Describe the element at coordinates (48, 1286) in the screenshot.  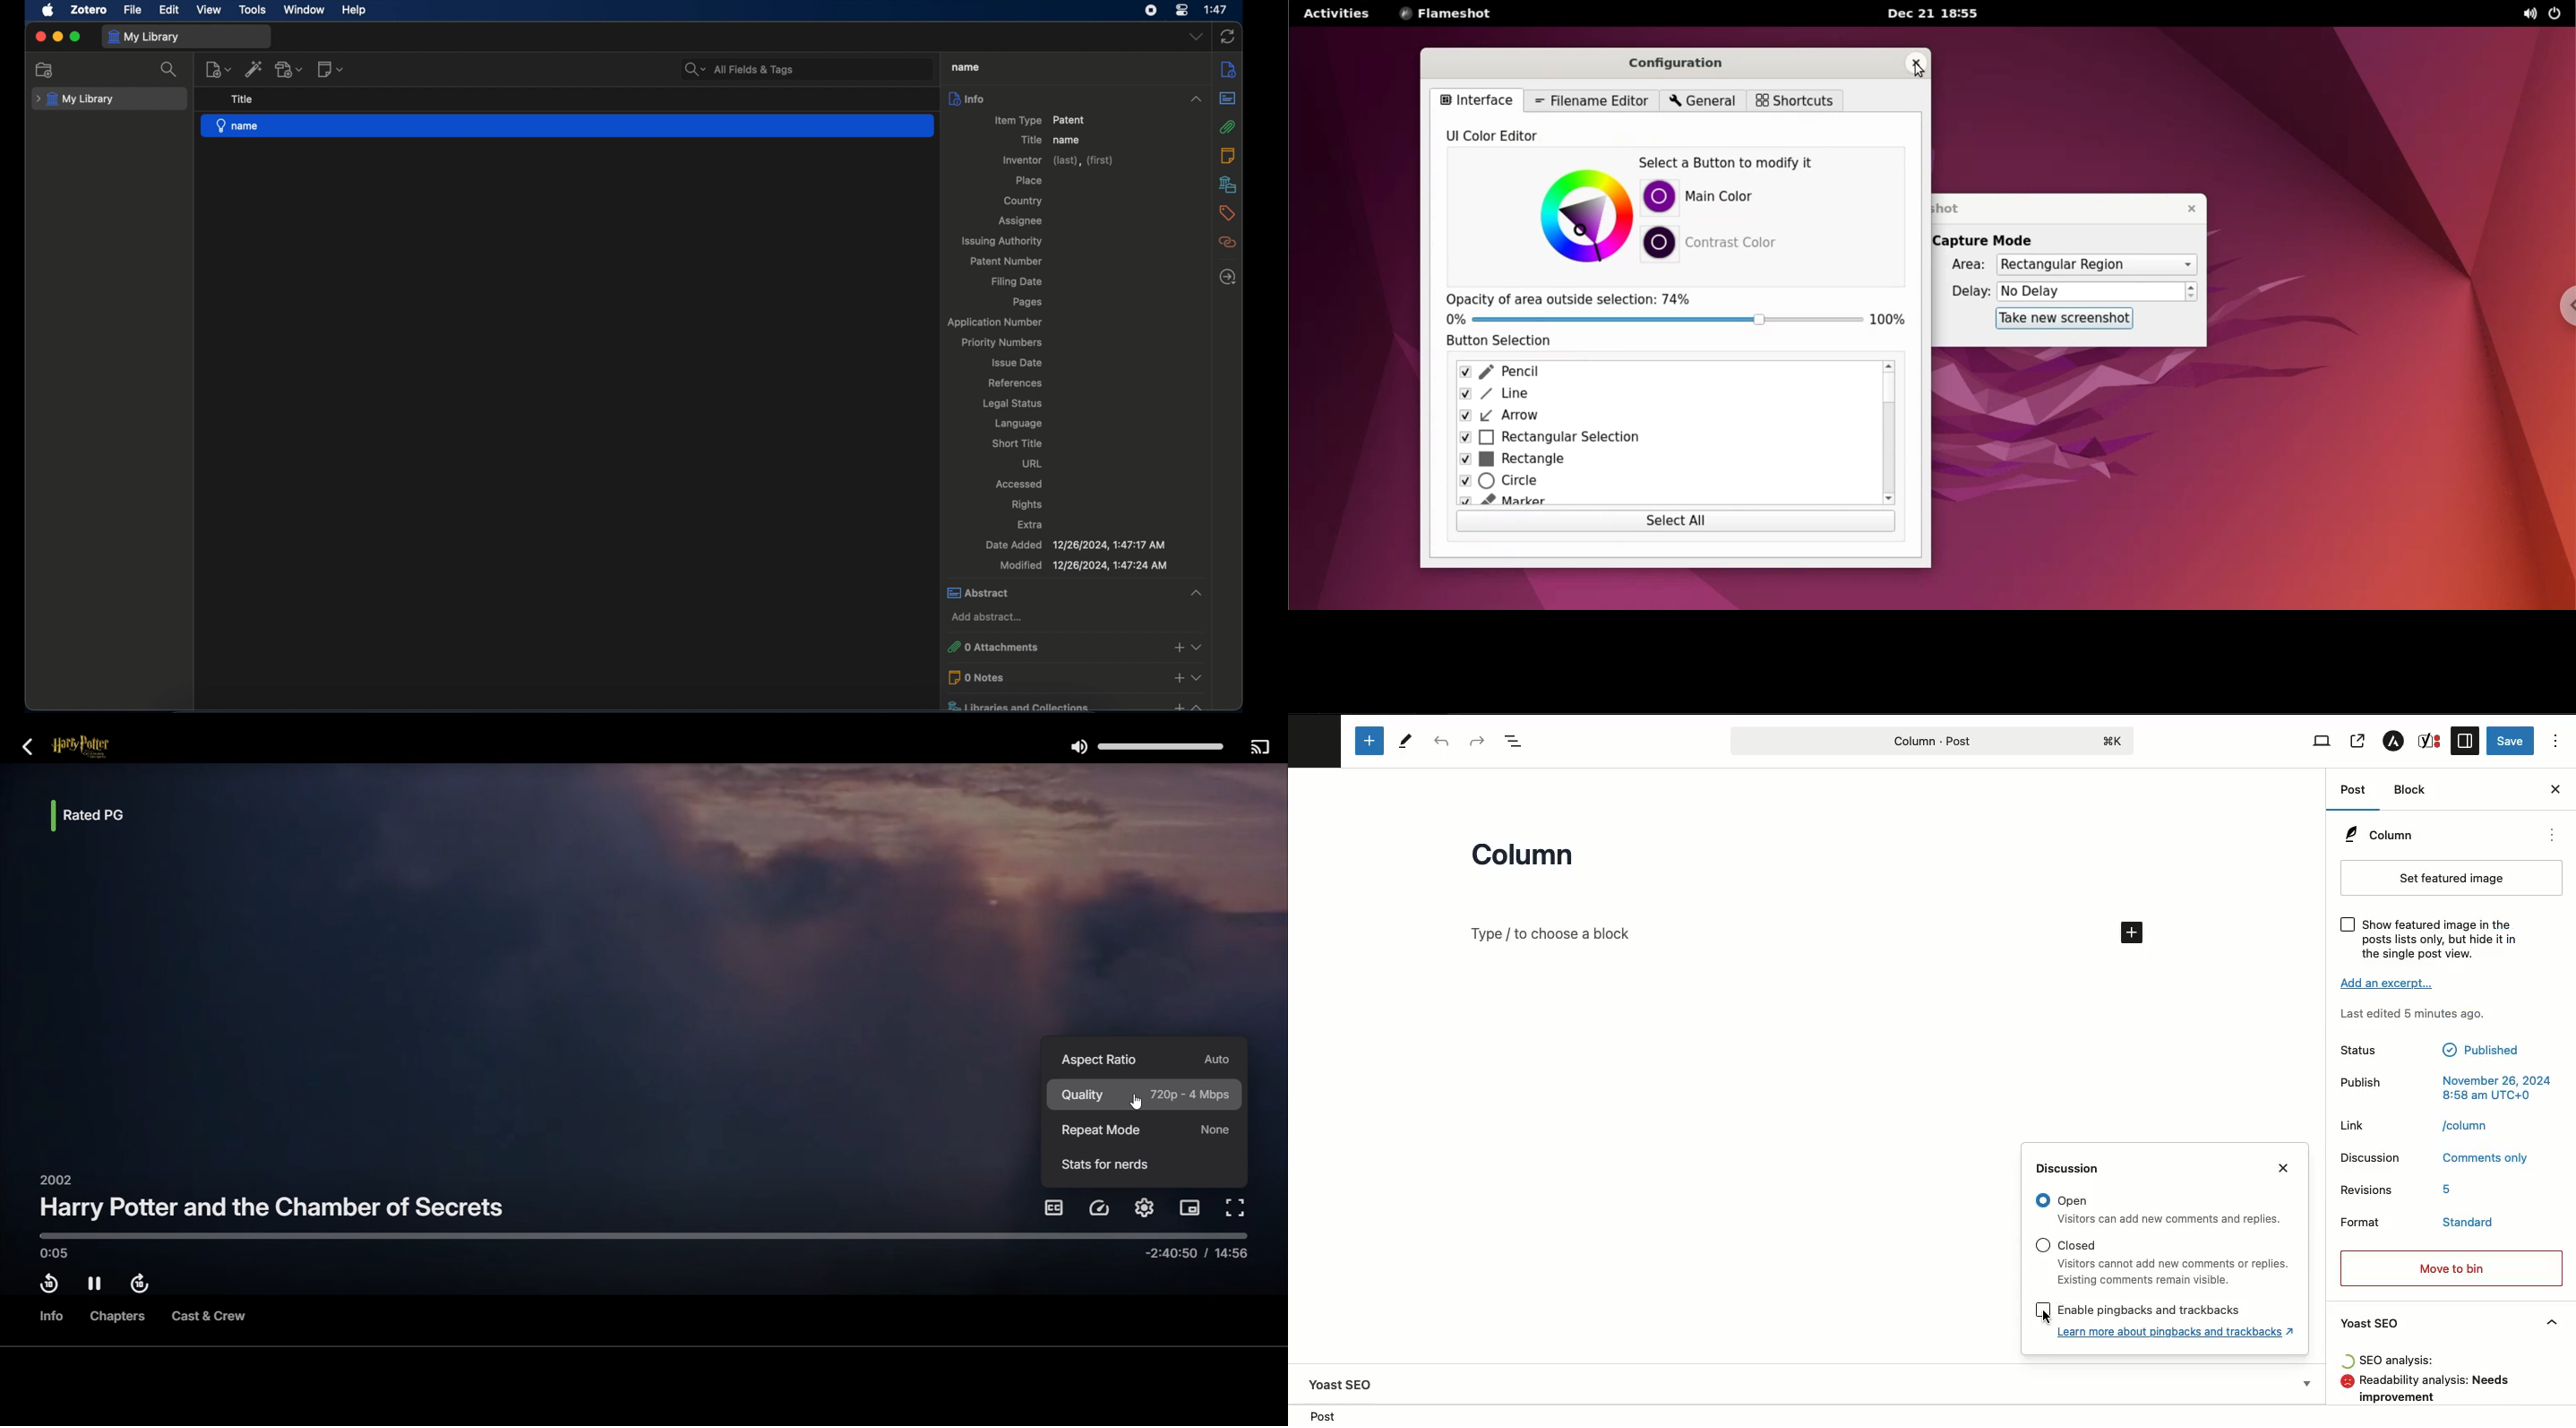
I see `Rewind` at that location.